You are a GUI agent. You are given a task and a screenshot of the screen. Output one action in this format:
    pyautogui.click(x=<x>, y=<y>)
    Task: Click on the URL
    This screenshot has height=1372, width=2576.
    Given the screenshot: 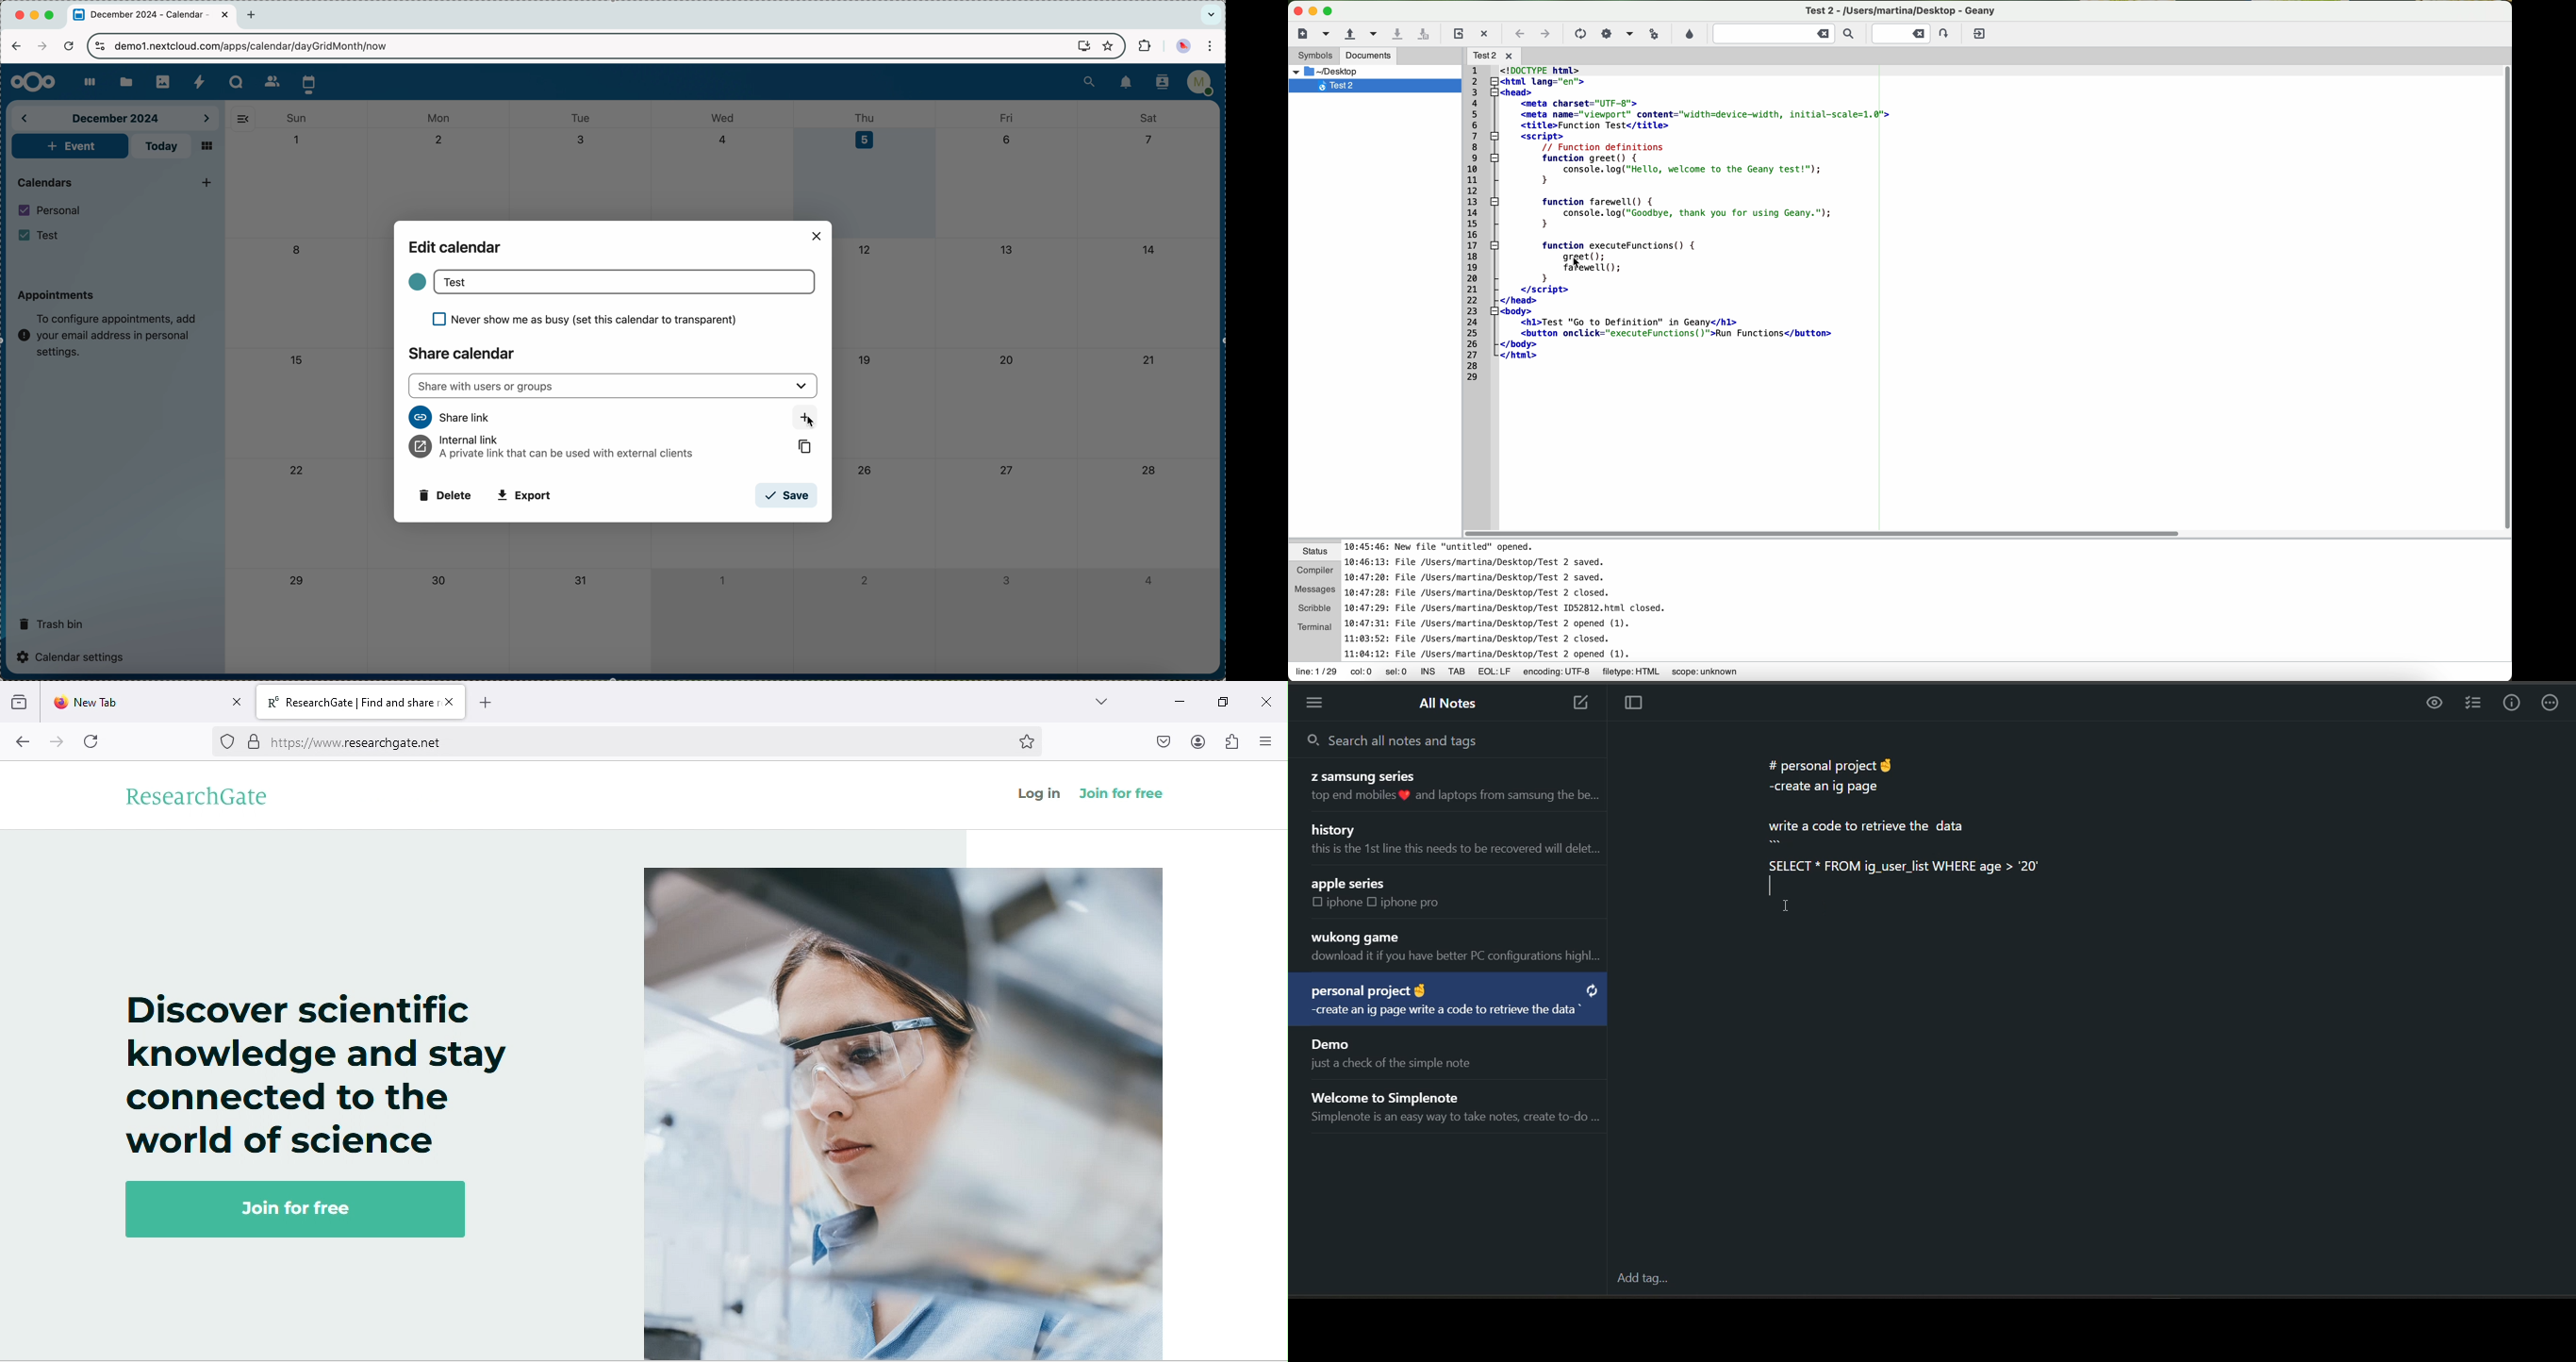 What is the action you would take?
    pyautogui.click(x=259, y=46)
    